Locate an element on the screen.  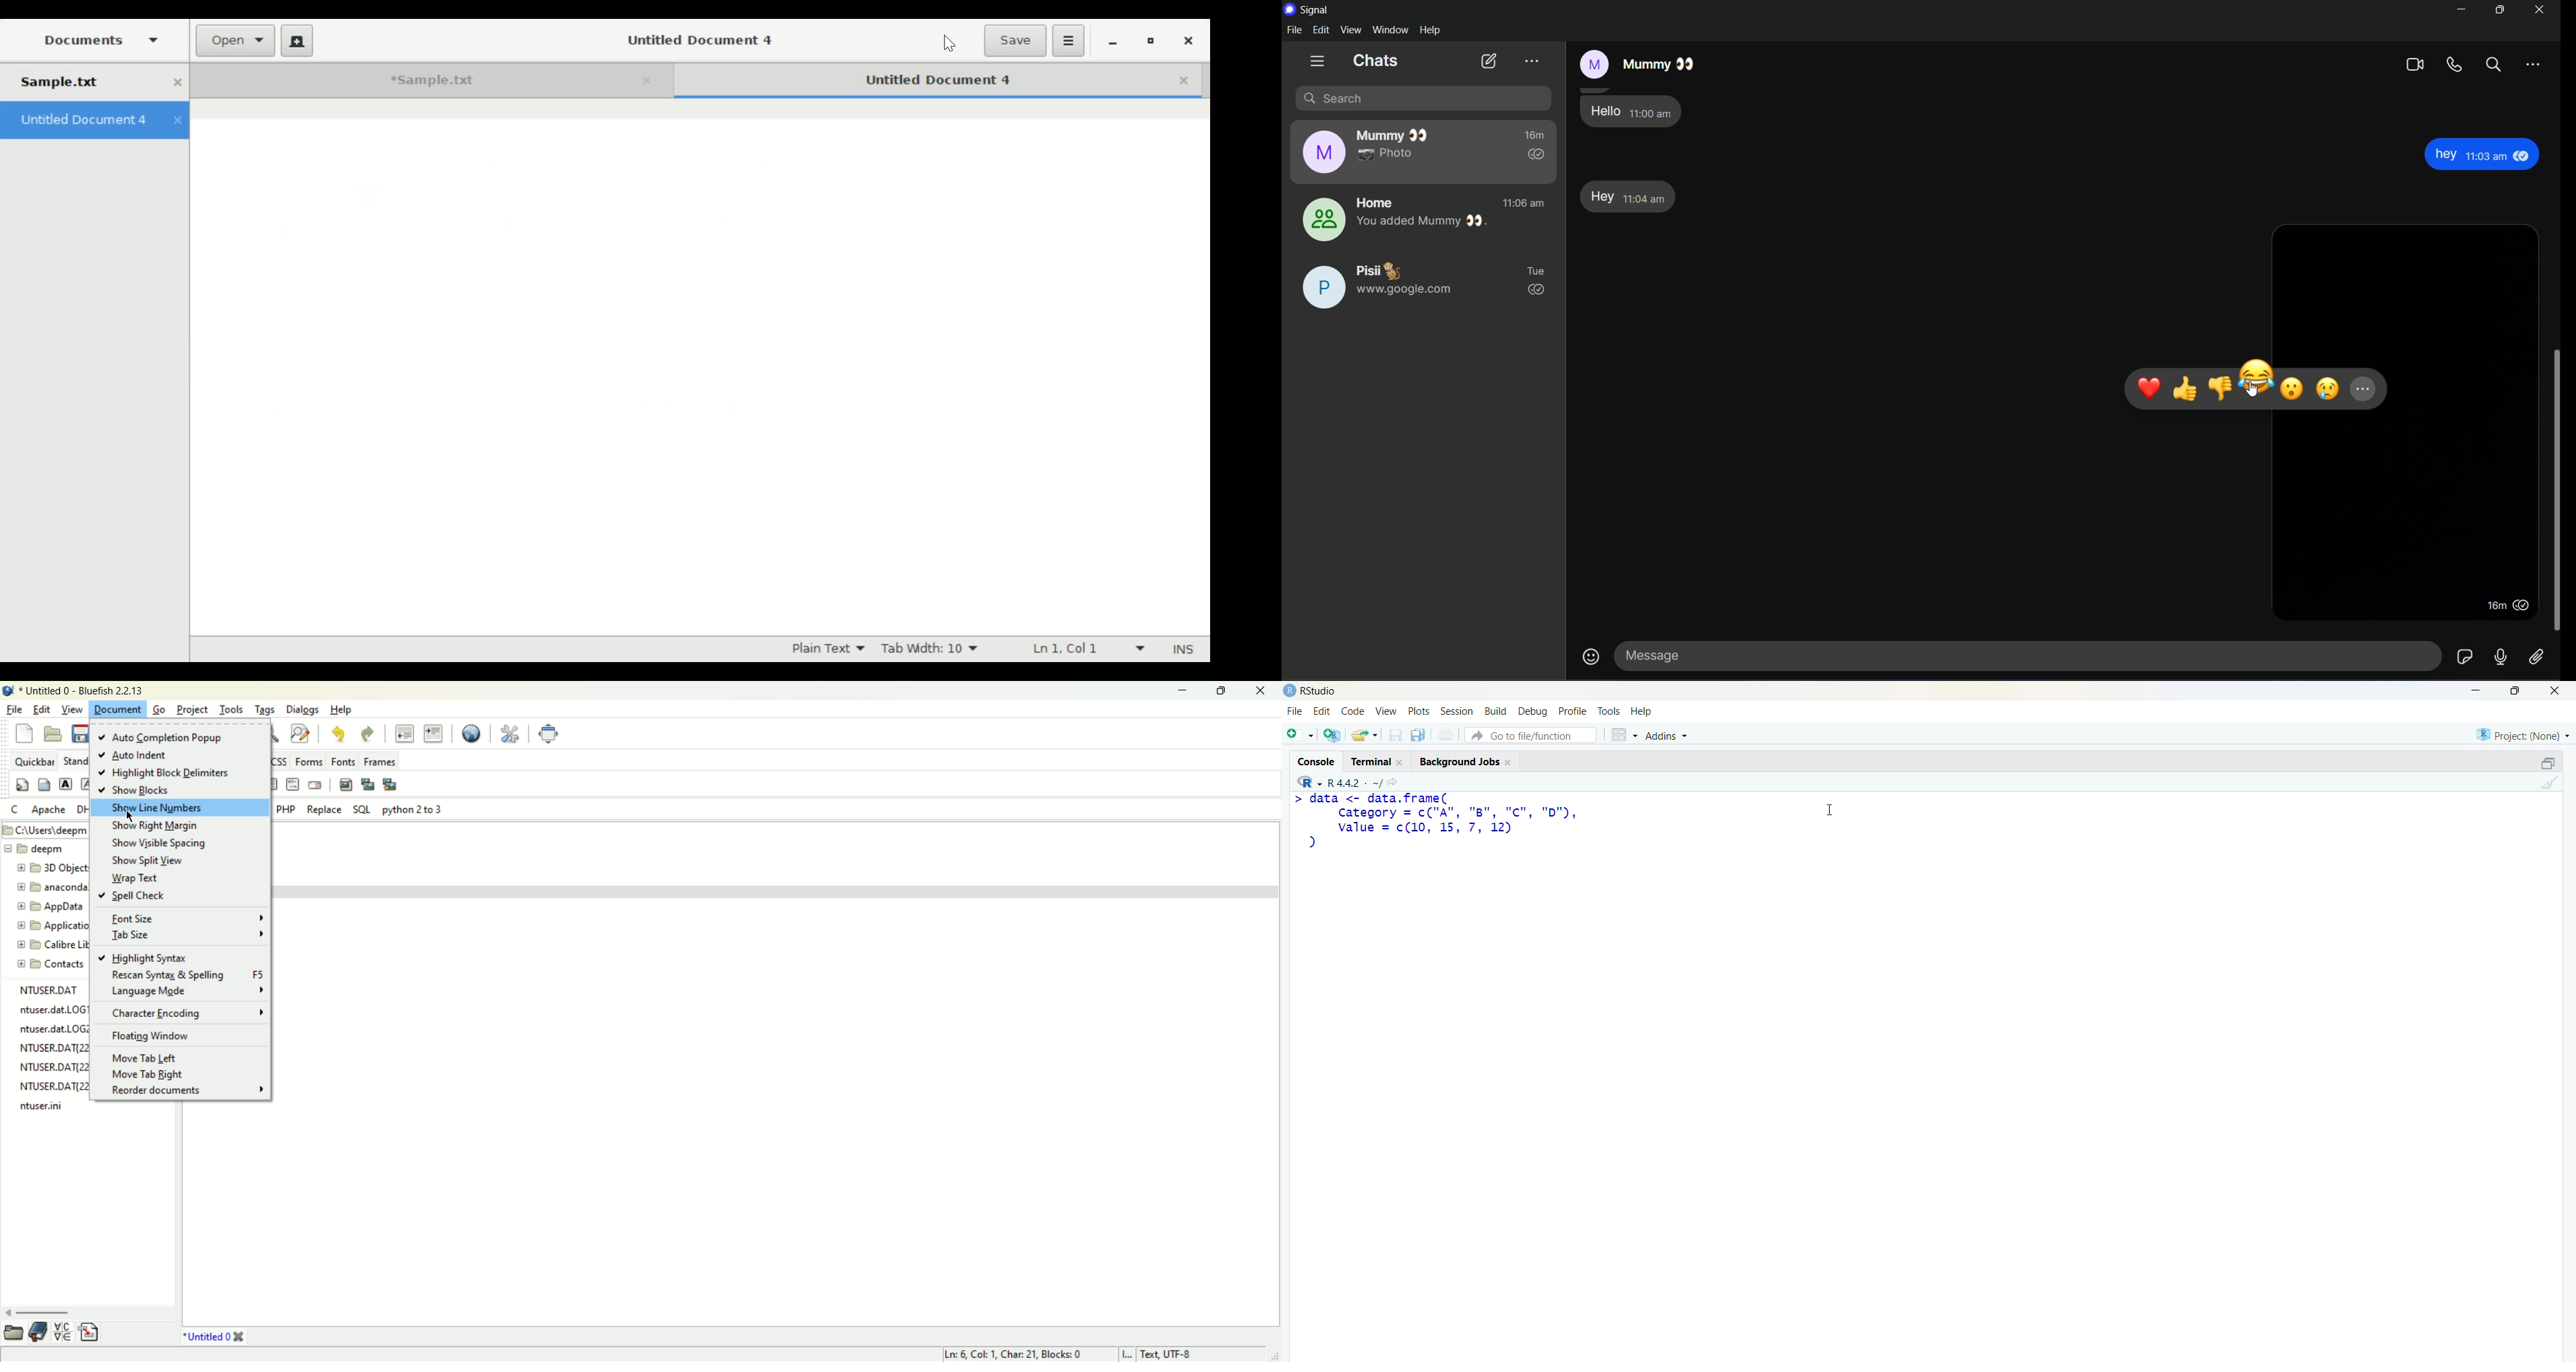
hello message is located at coordinates (1633, 110).